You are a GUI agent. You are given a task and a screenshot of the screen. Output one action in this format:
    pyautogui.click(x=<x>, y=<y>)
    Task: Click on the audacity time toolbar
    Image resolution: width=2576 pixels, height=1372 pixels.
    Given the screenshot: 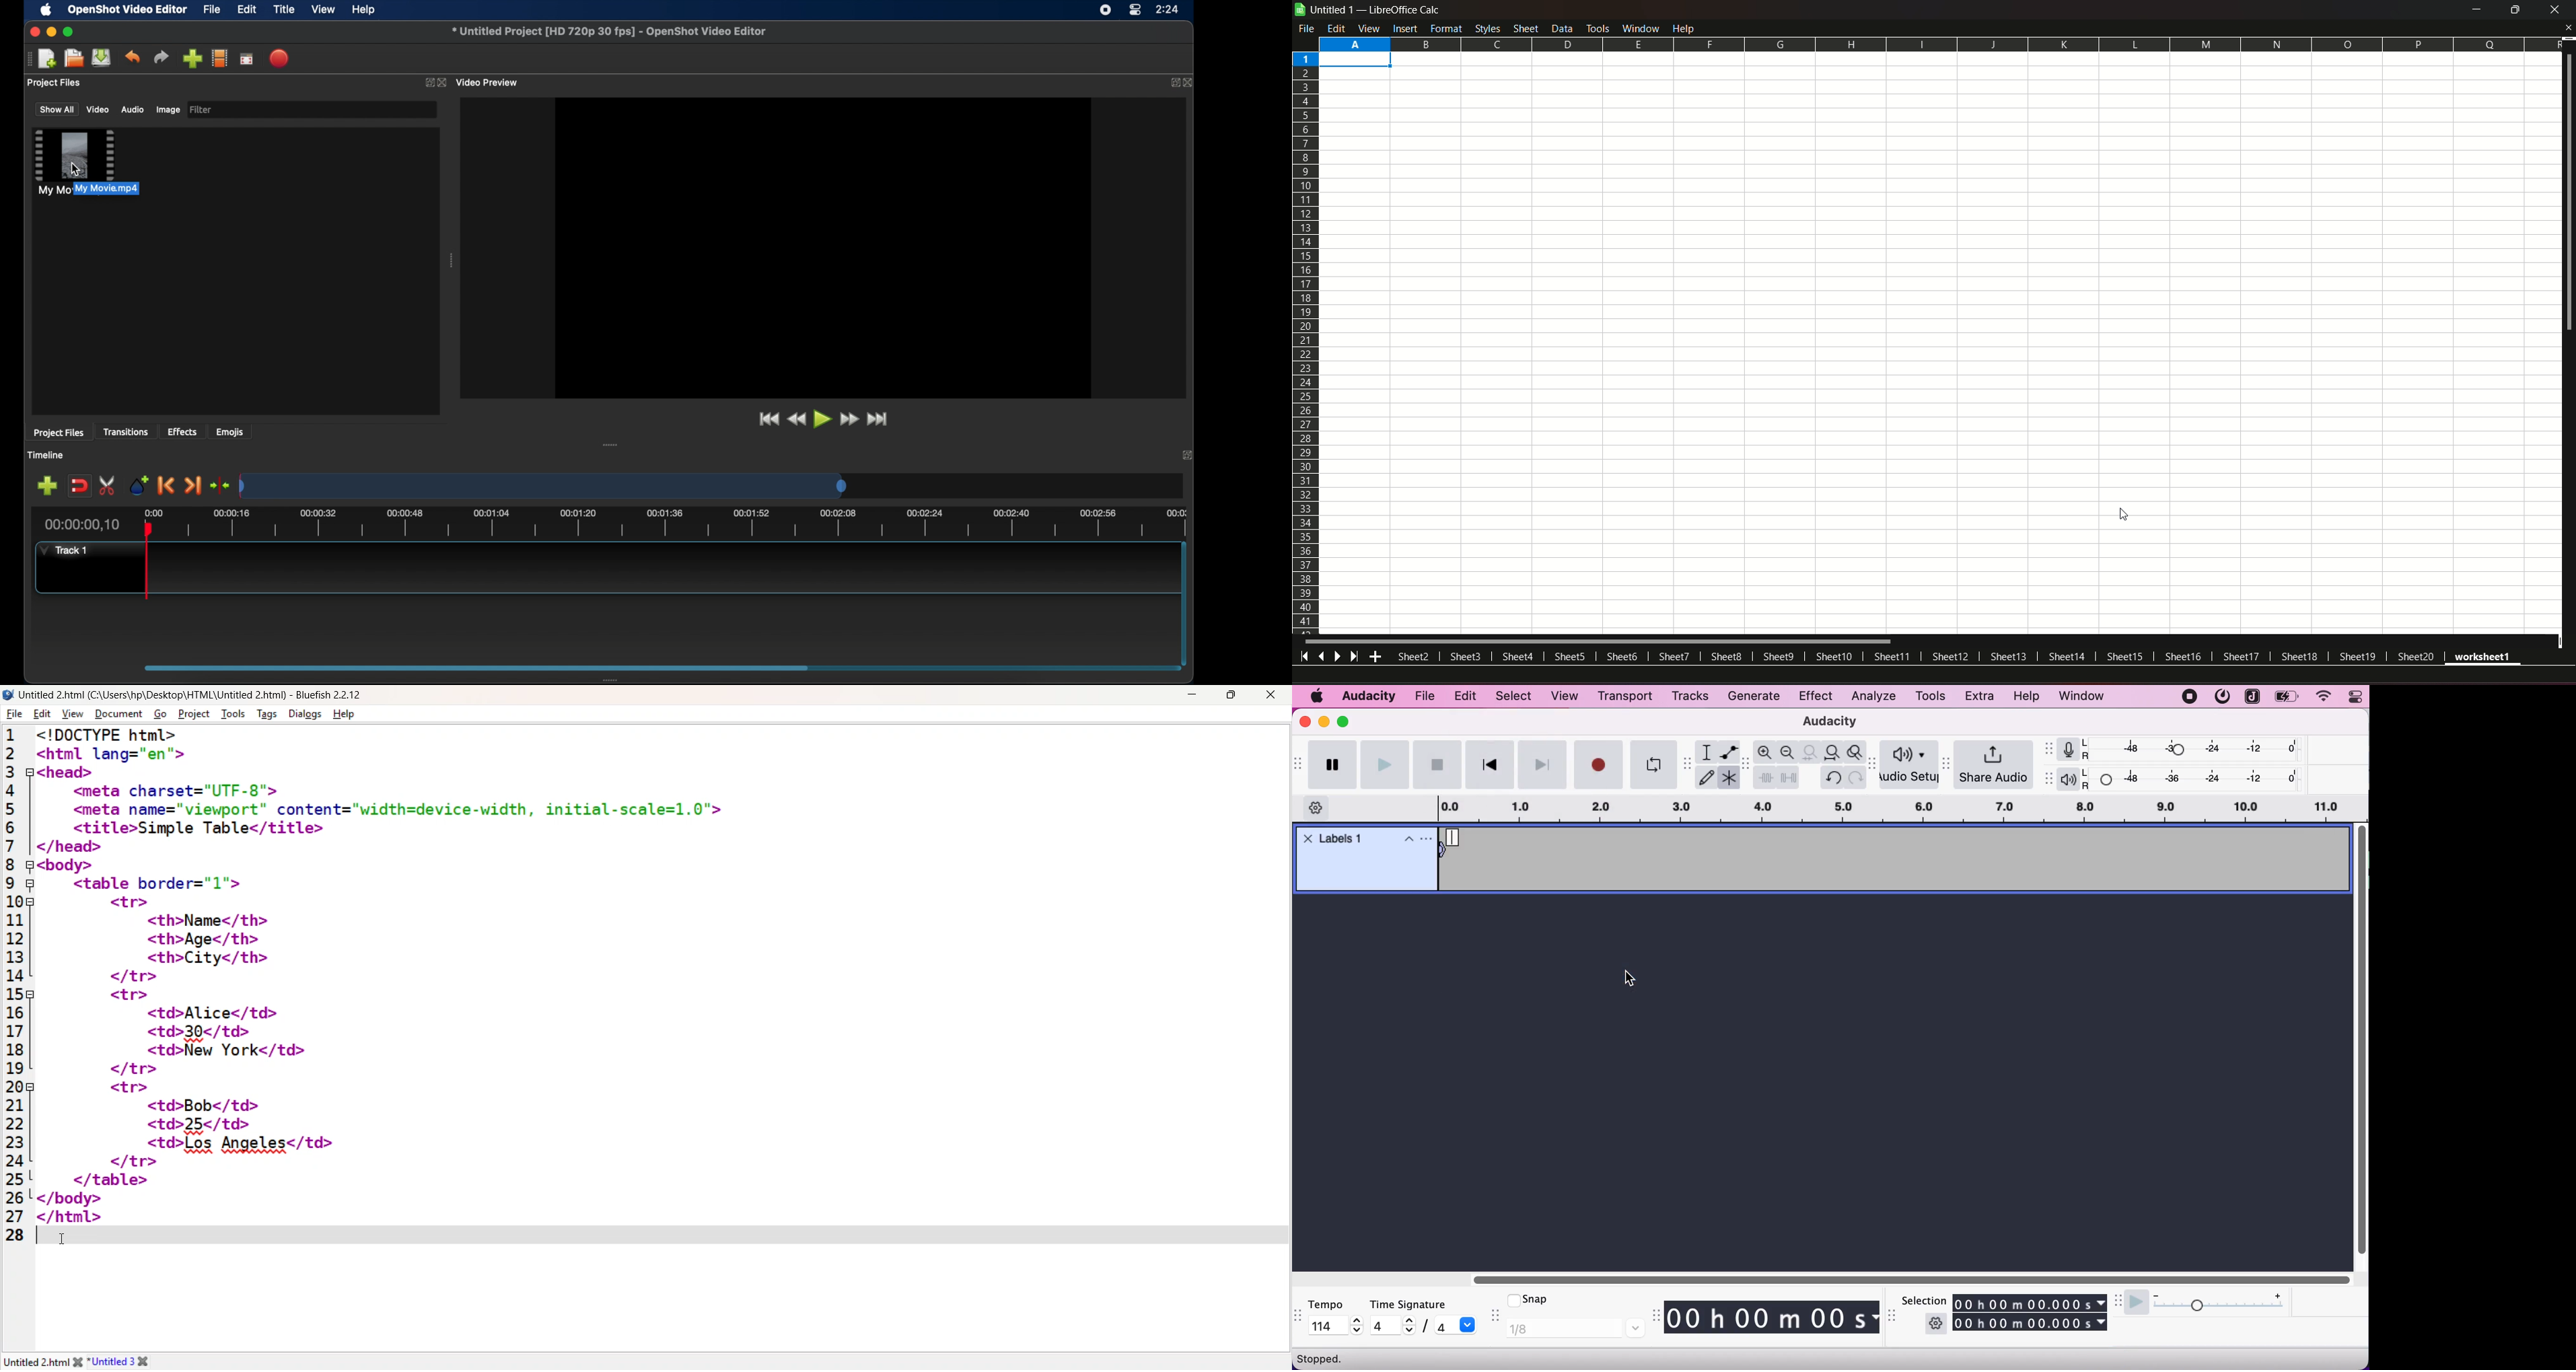 What is the action you would take?
    pyautogui.click(x=1654, y=1316)
    